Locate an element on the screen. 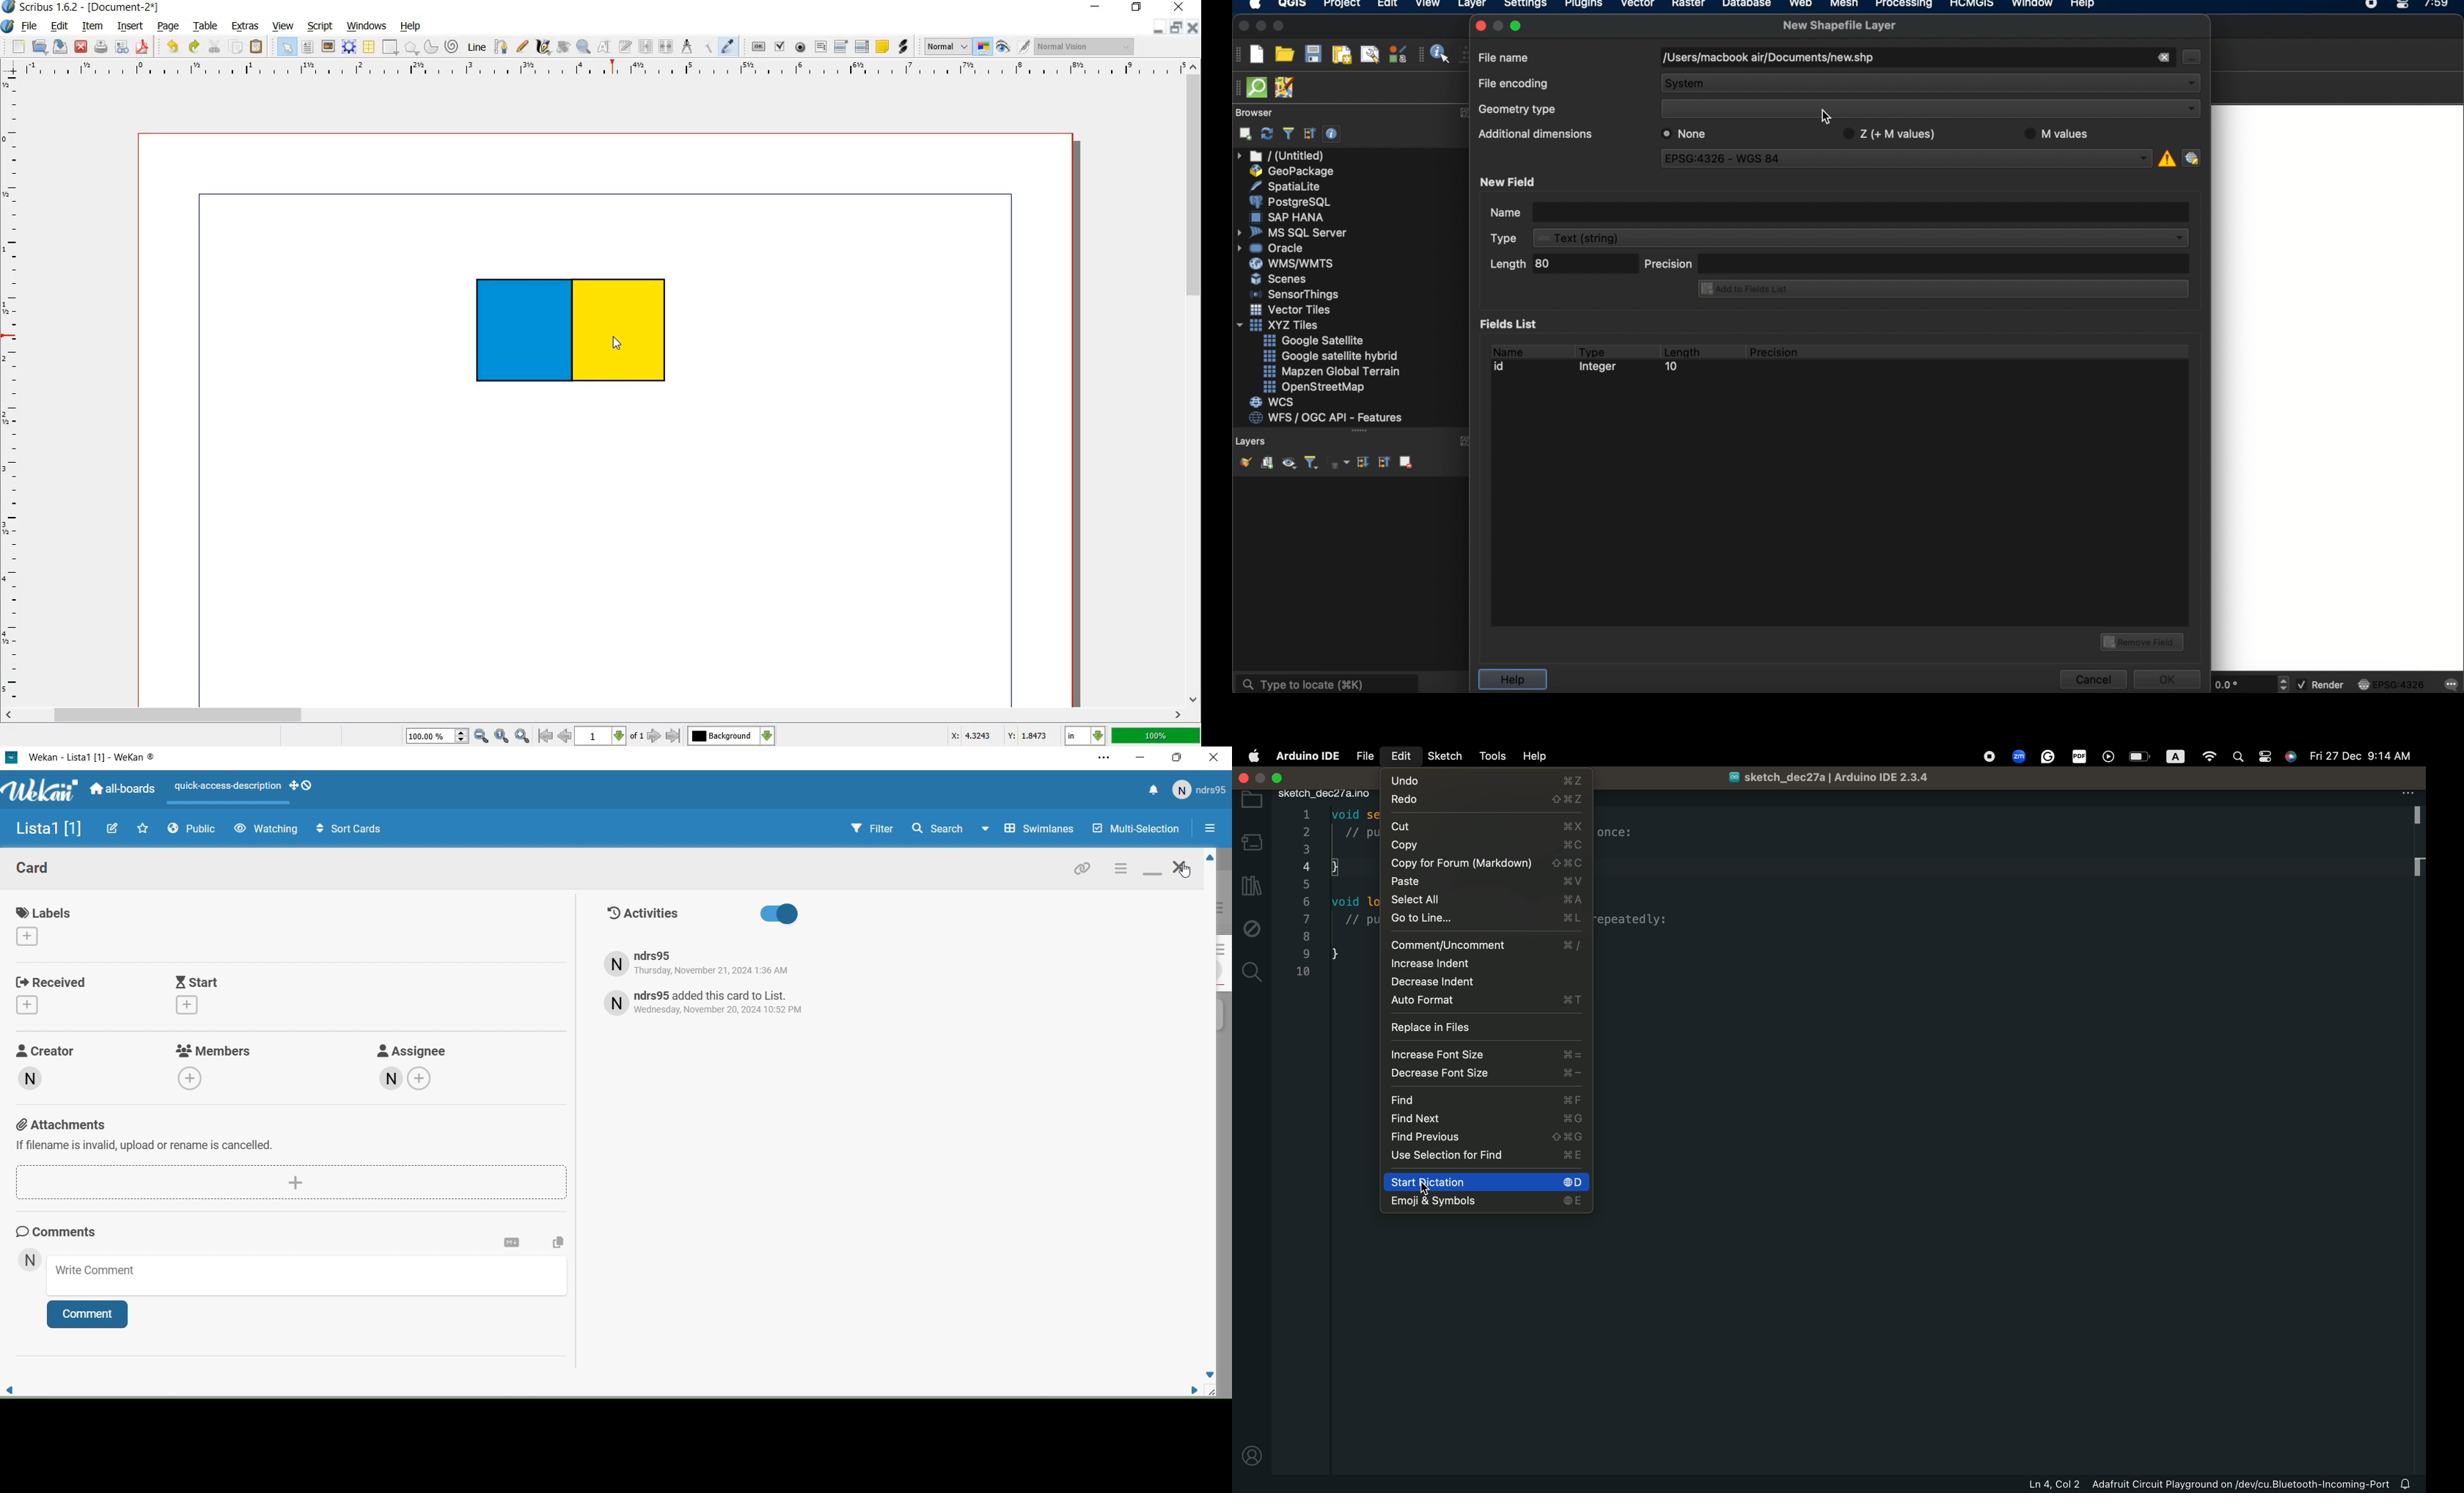  Copy is located at coordinates (556, 1244).